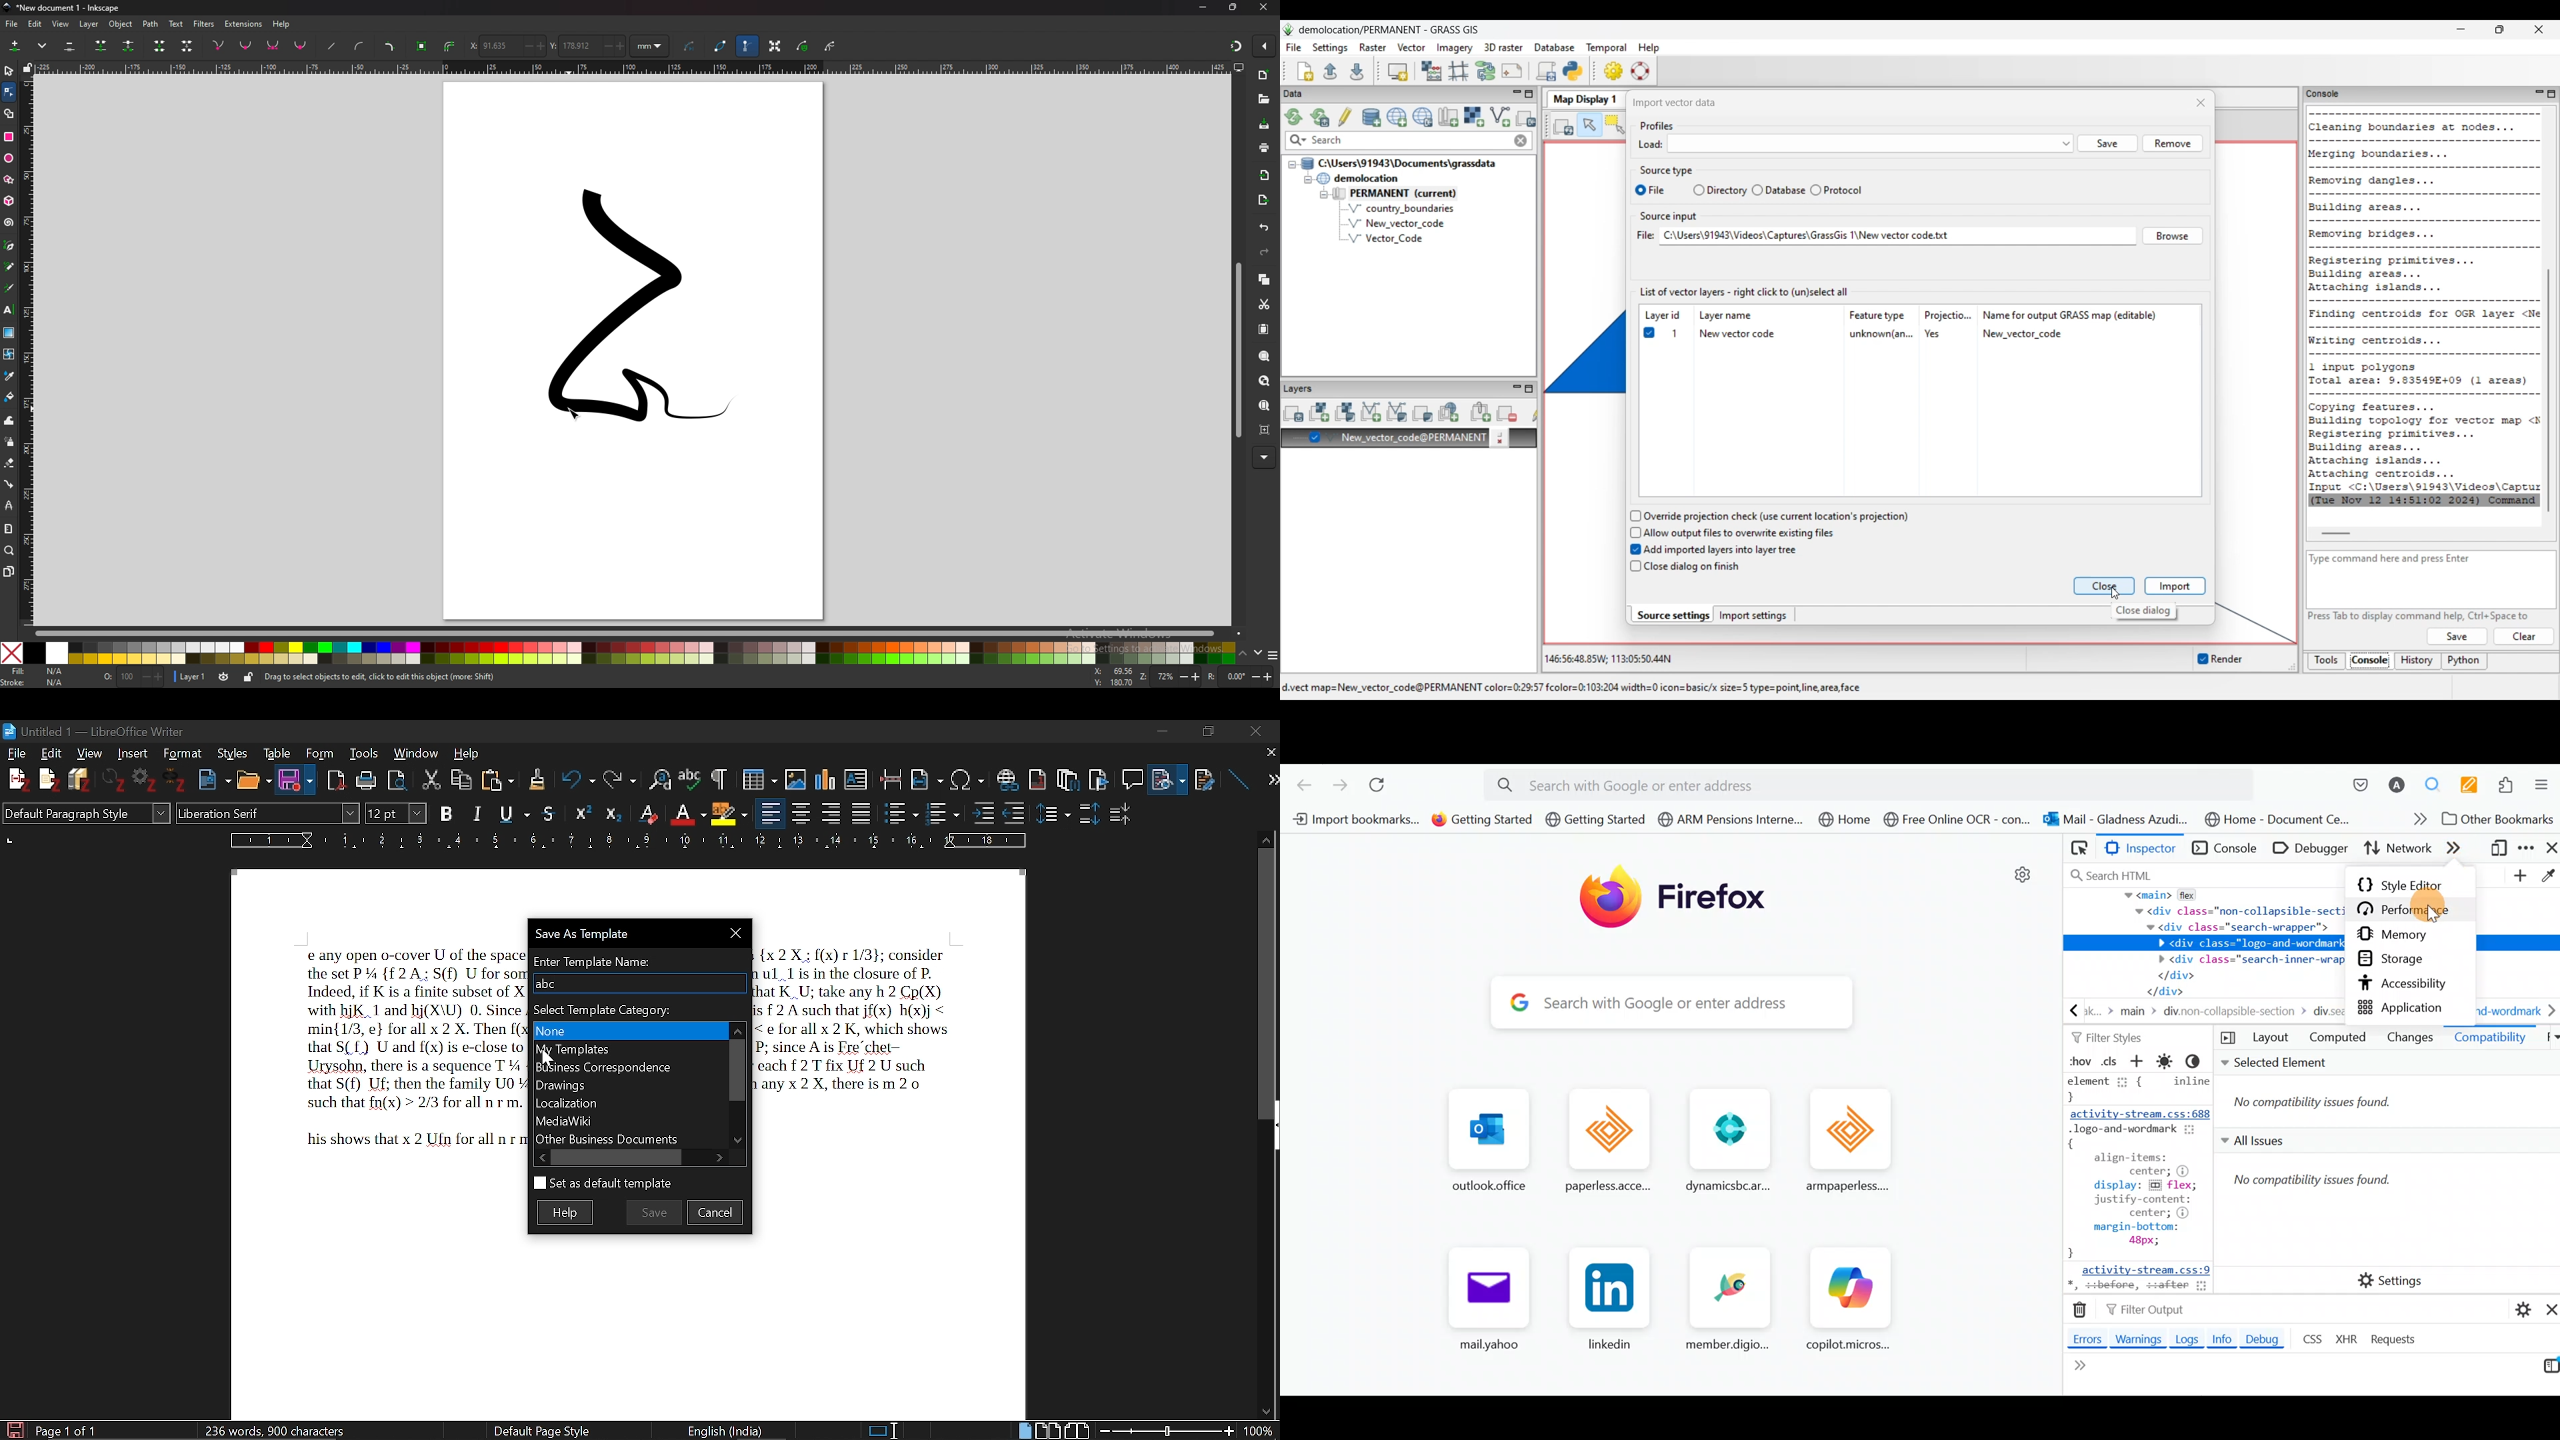  Describe the element at coordinates (1266, 780) in the screenshot. I see `next` at that location.